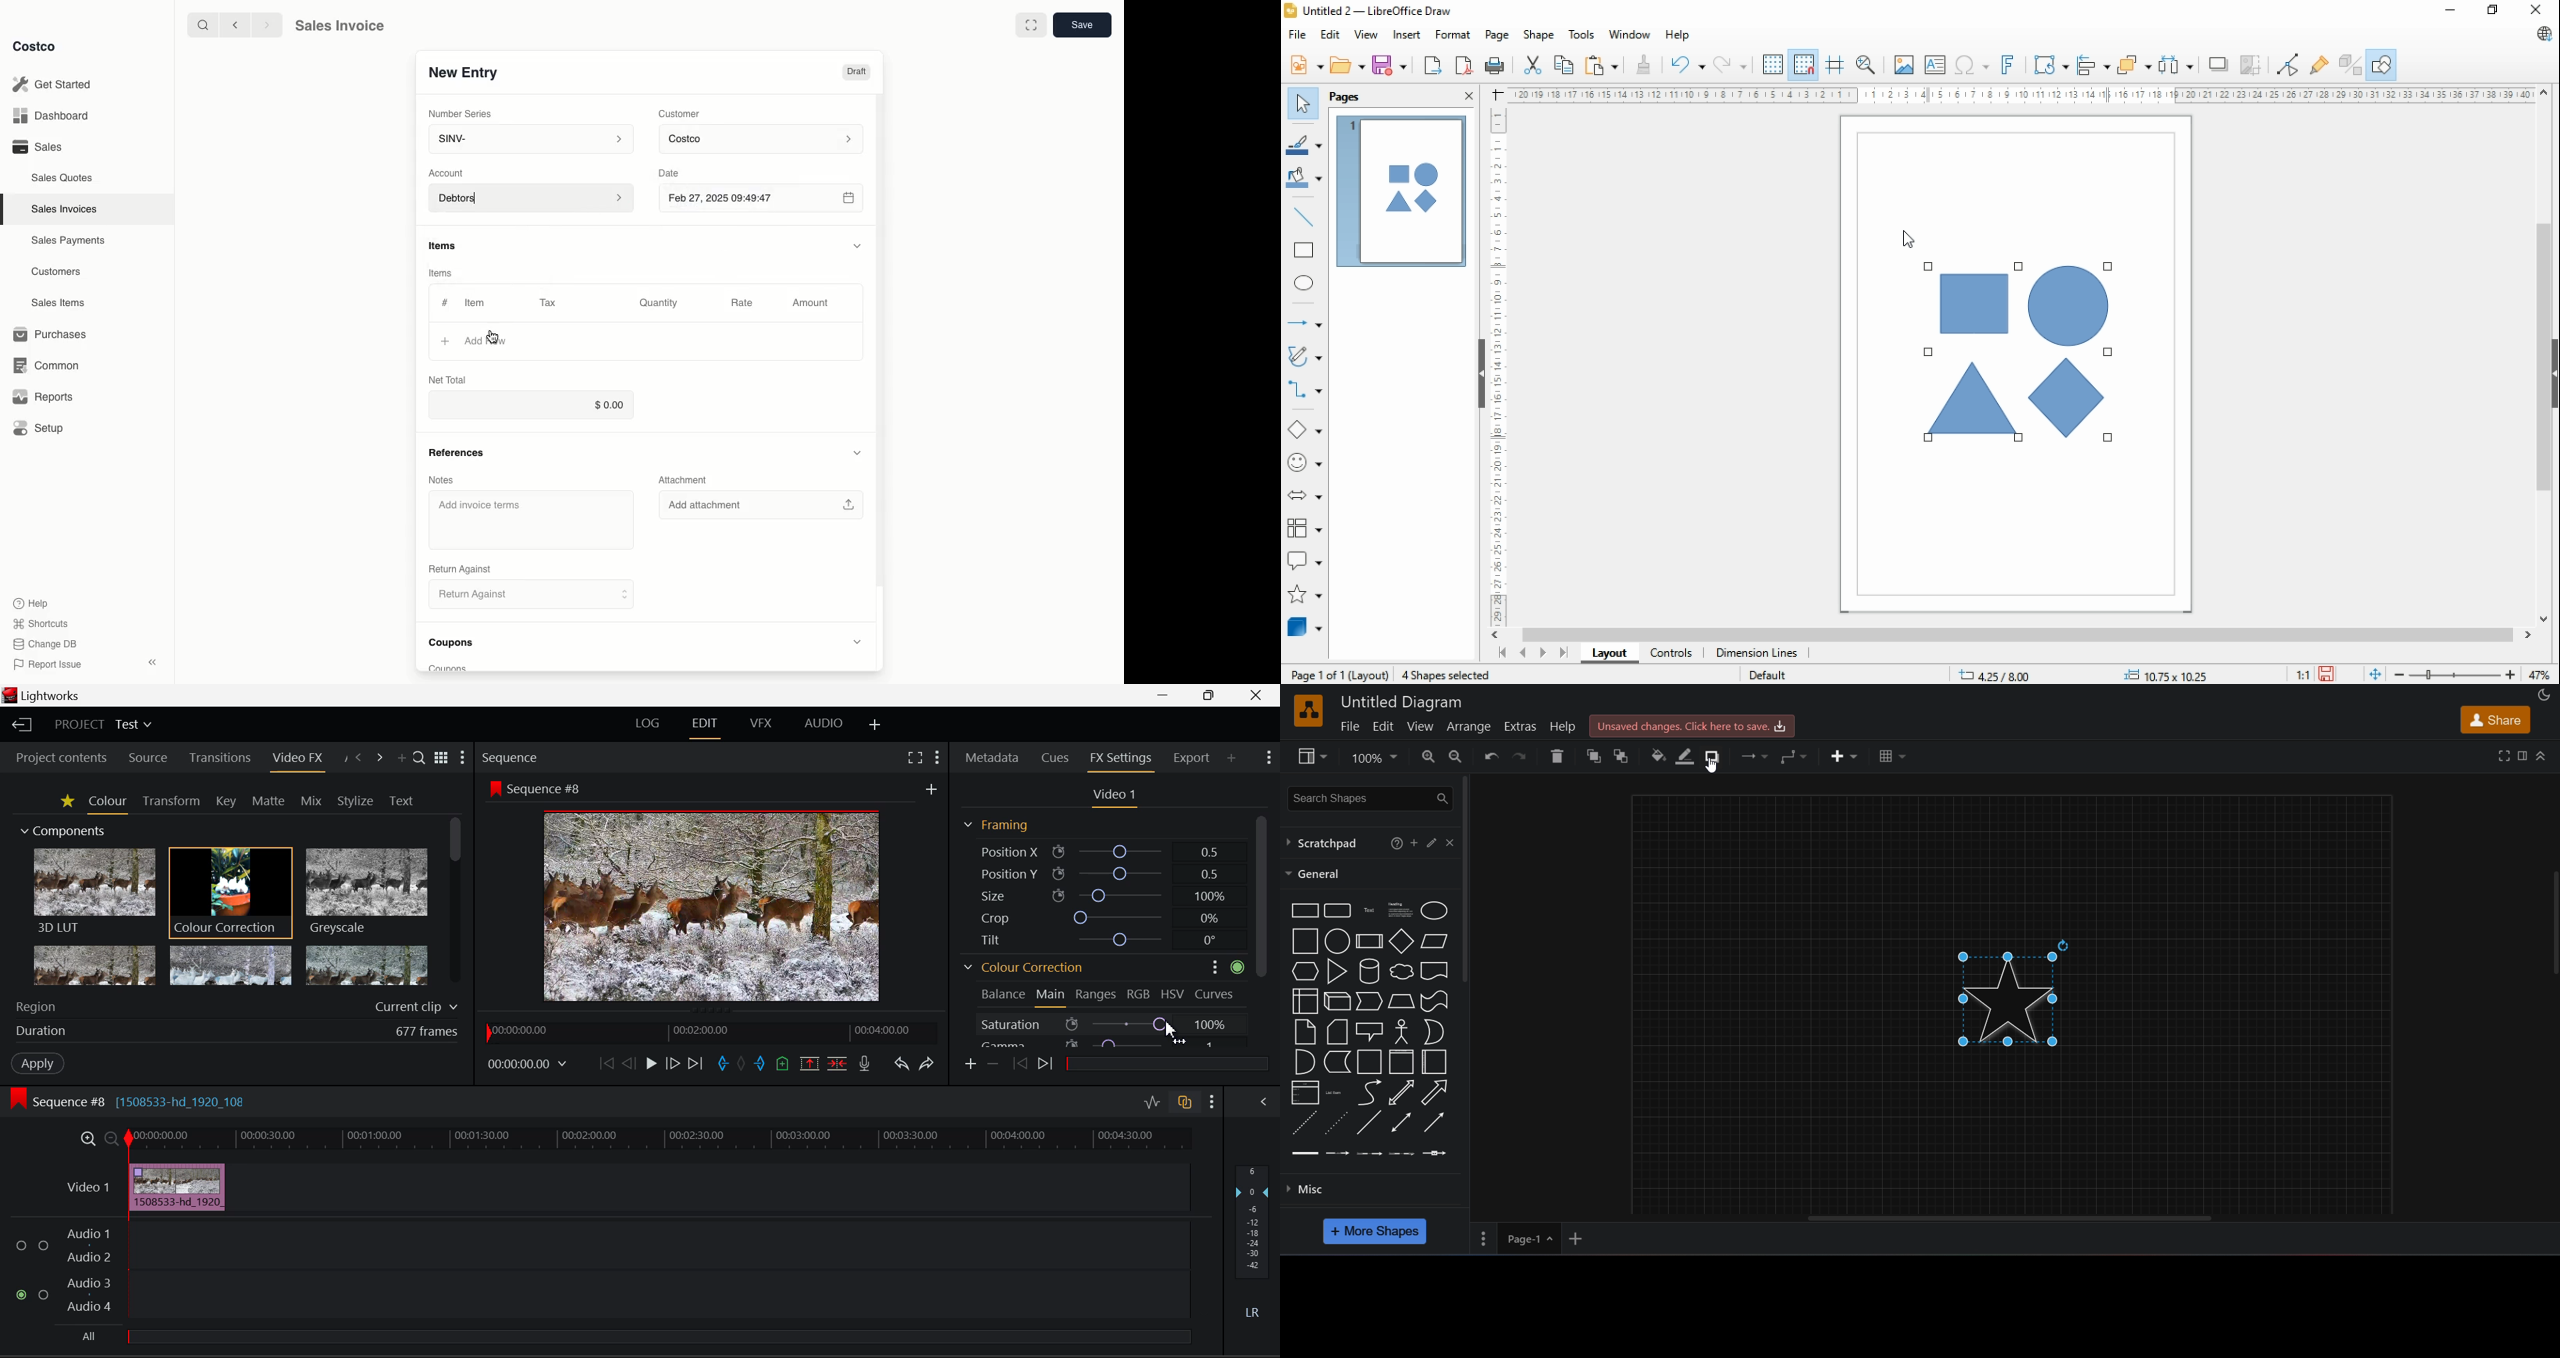 The image size is (2576, 1372). I want to click on help, so click(1677, 36).